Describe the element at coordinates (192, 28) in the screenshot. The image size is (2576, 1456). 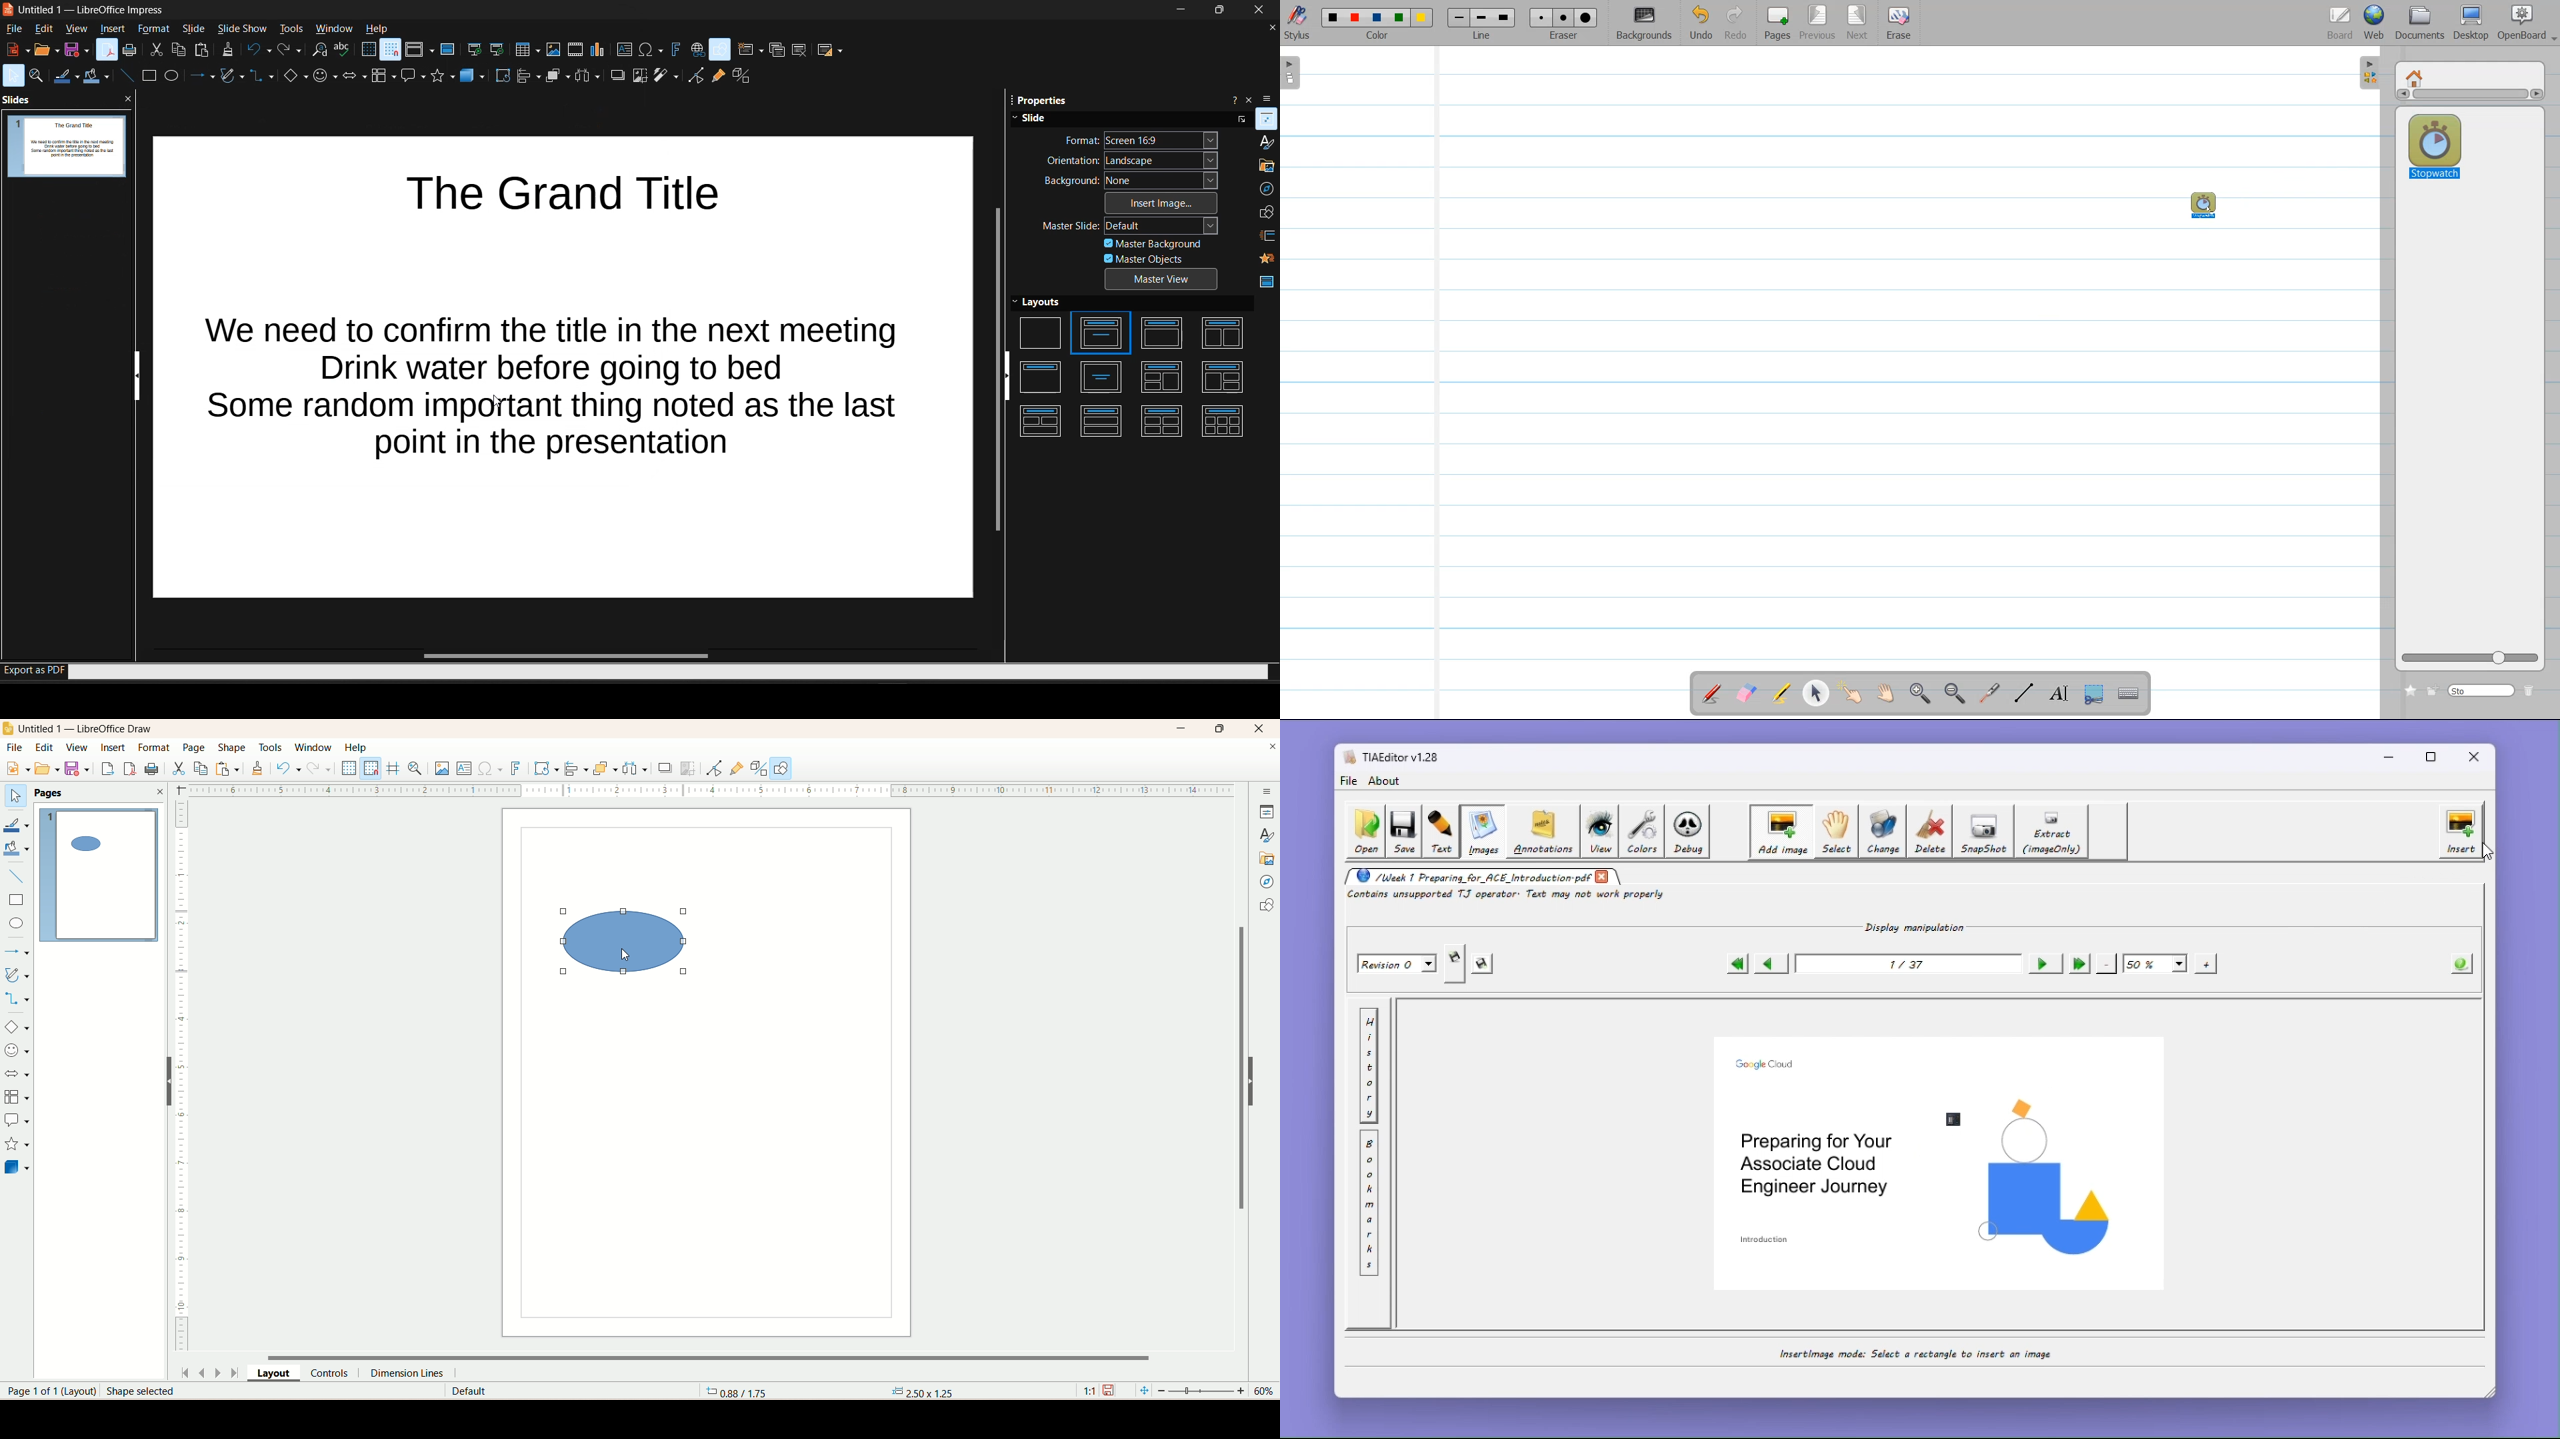
I see `slide` at that location.